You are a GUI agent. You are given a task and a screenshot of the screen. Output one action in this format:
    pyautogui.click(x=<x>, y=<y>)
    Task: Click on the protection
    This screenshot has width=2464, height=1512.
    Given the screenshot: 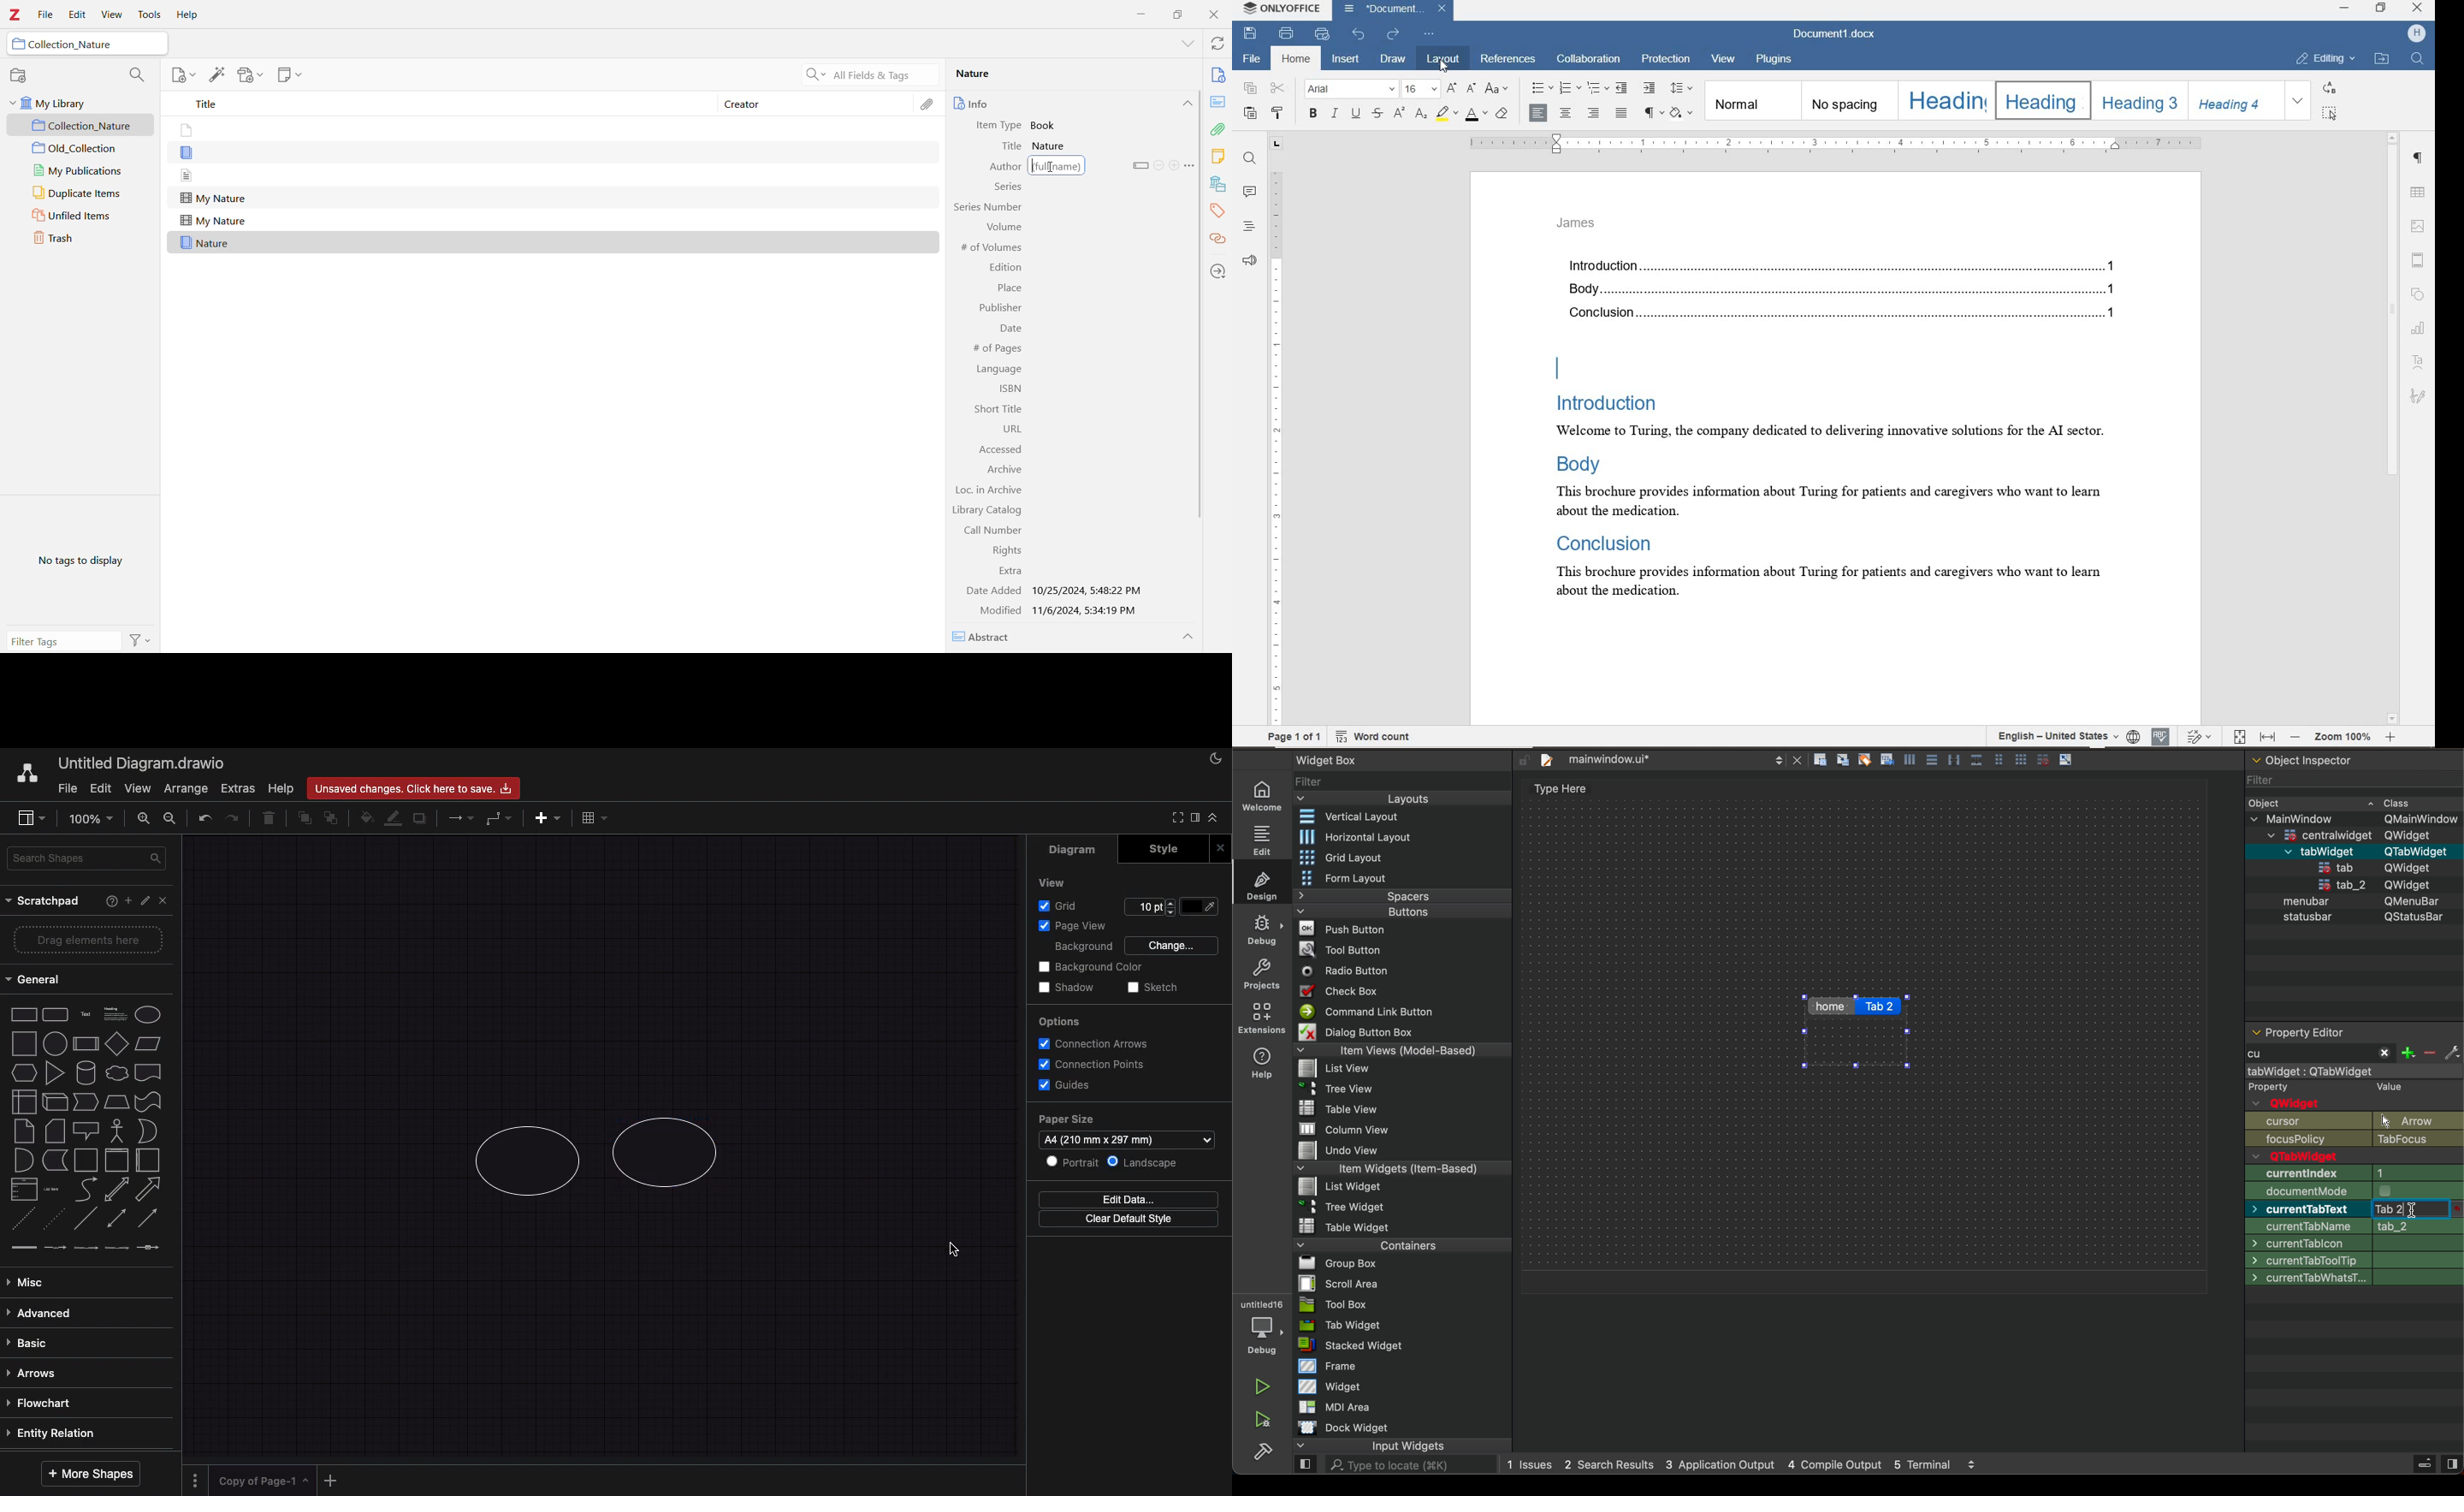 What is the action you would take?
    pyautogui.click(x=1665, y=58)
    